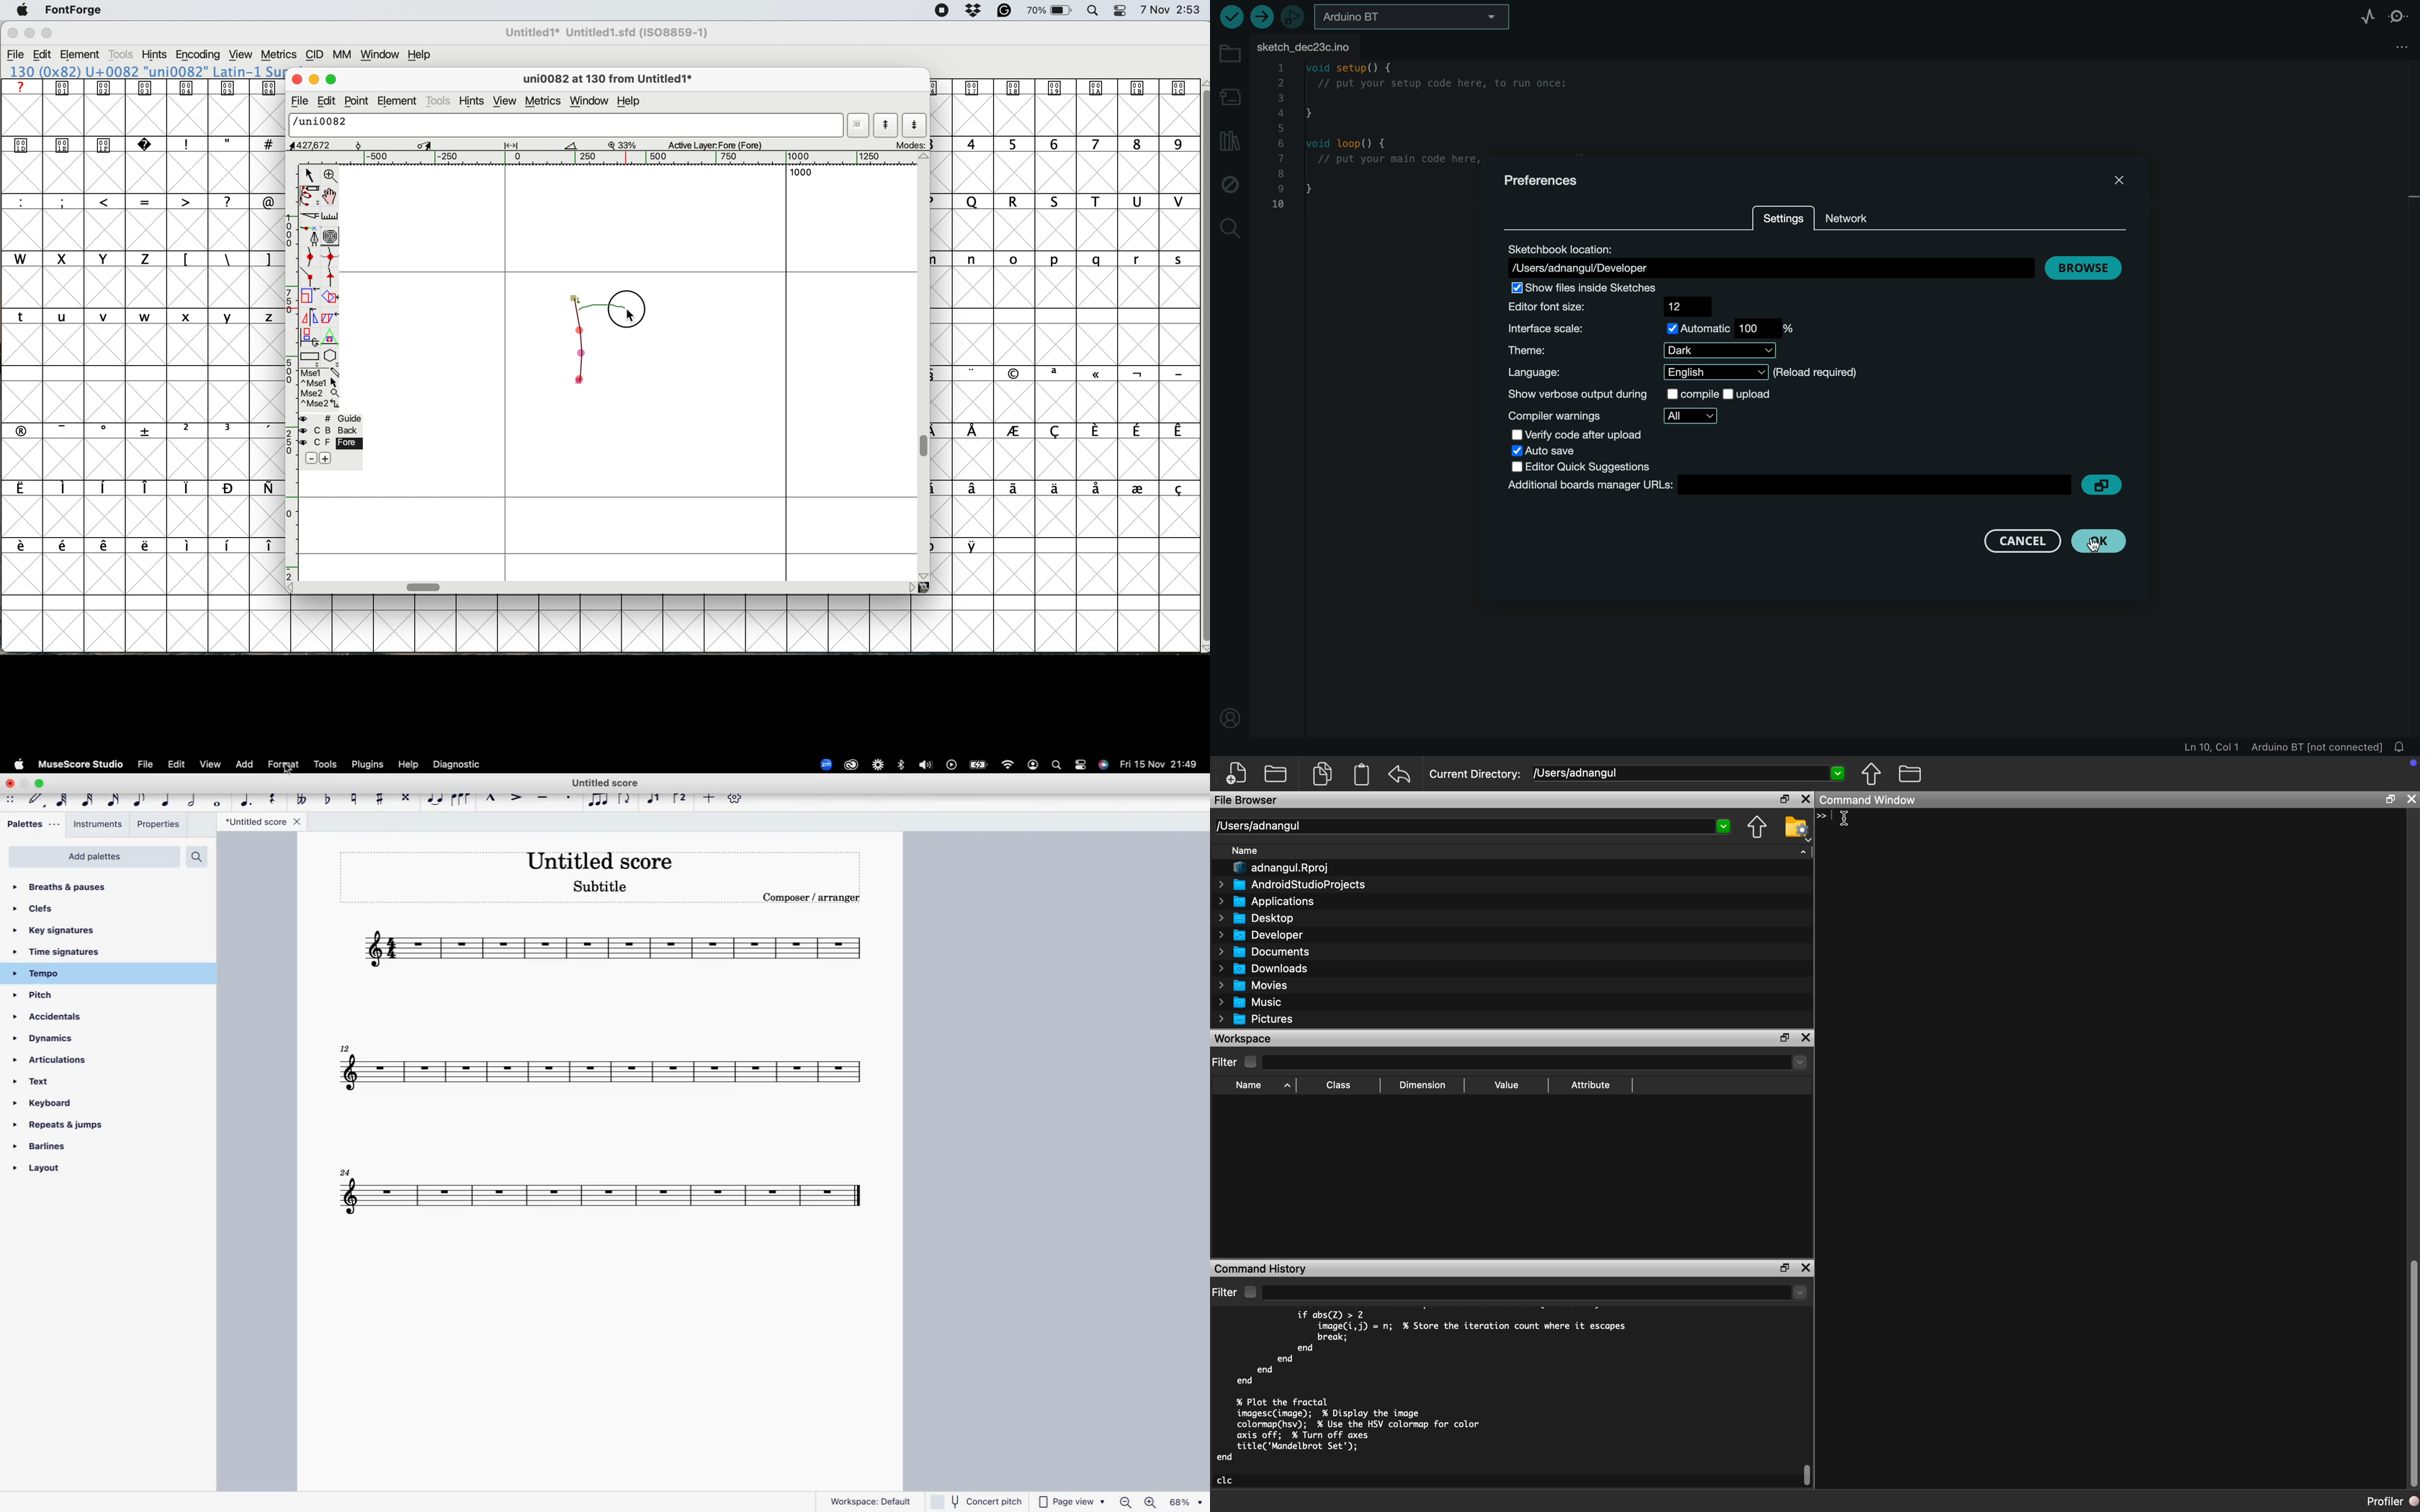  I want to click on *Untitled score, so click(264, 822).